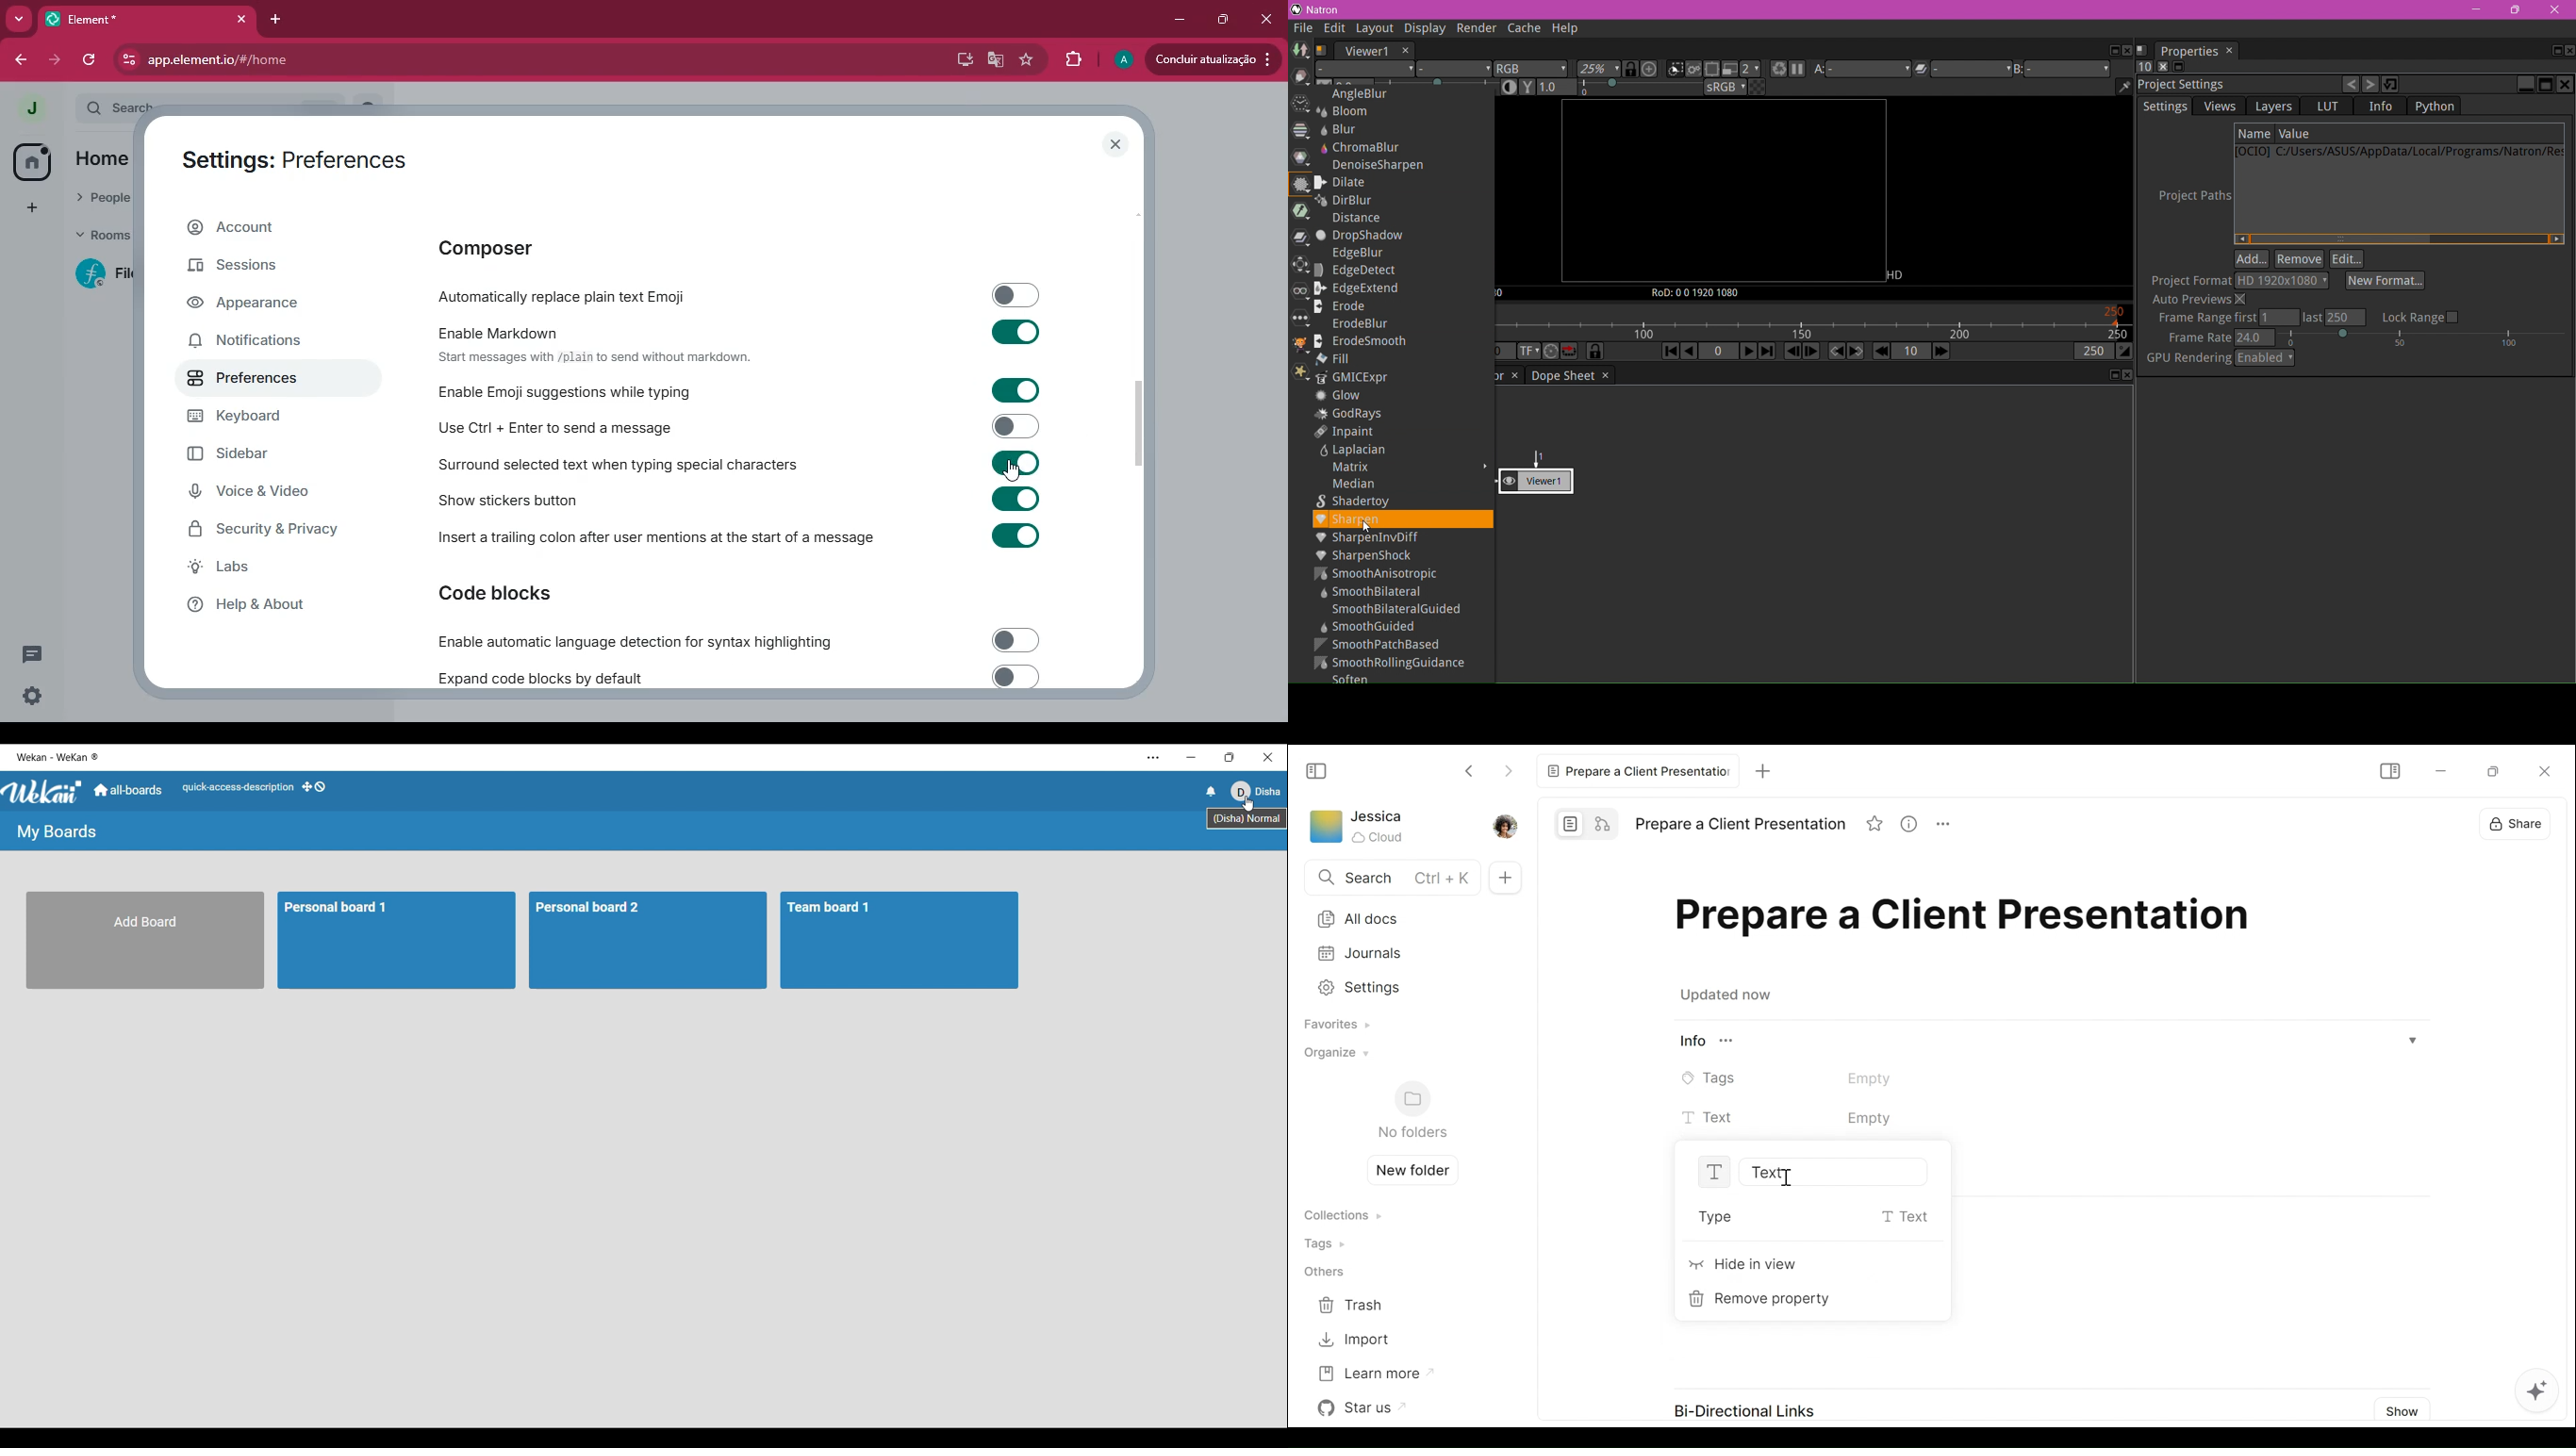 The width and height of the screenshot is (2576, 1456). I want to click on Type, so click(1804, 1218).